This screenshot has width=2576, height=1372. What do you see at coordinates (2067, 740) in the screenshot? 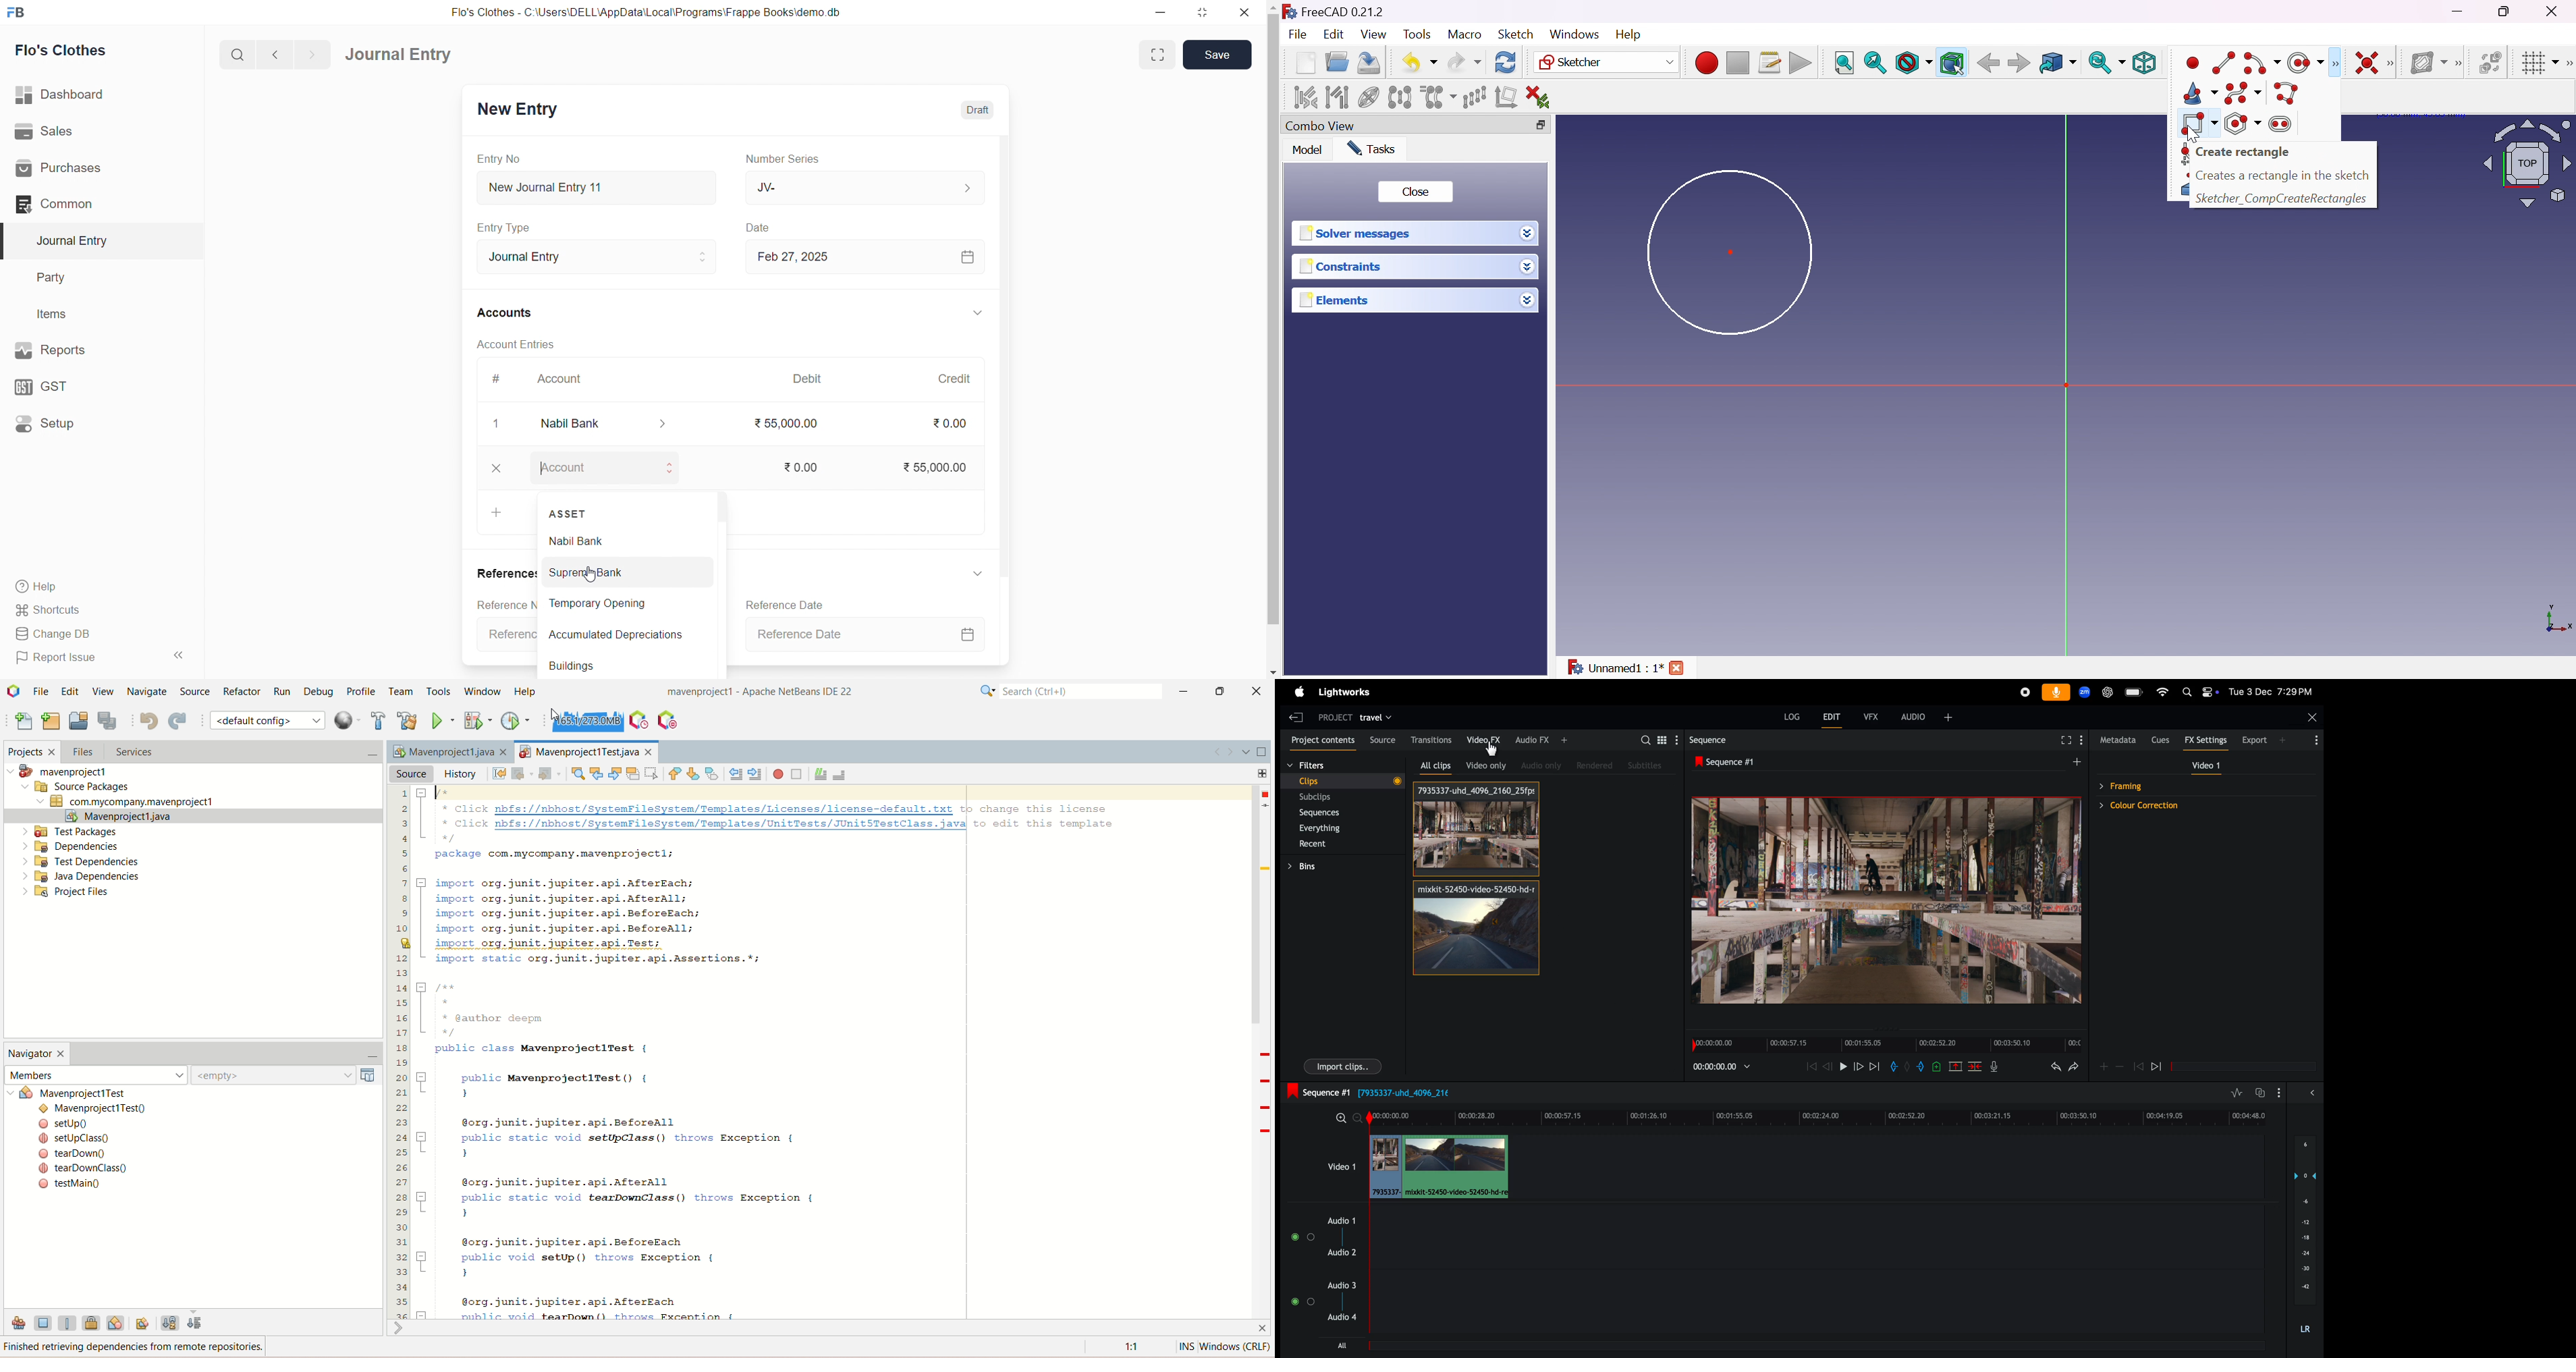
I see `full screen` at bounding box center [2067, 740].